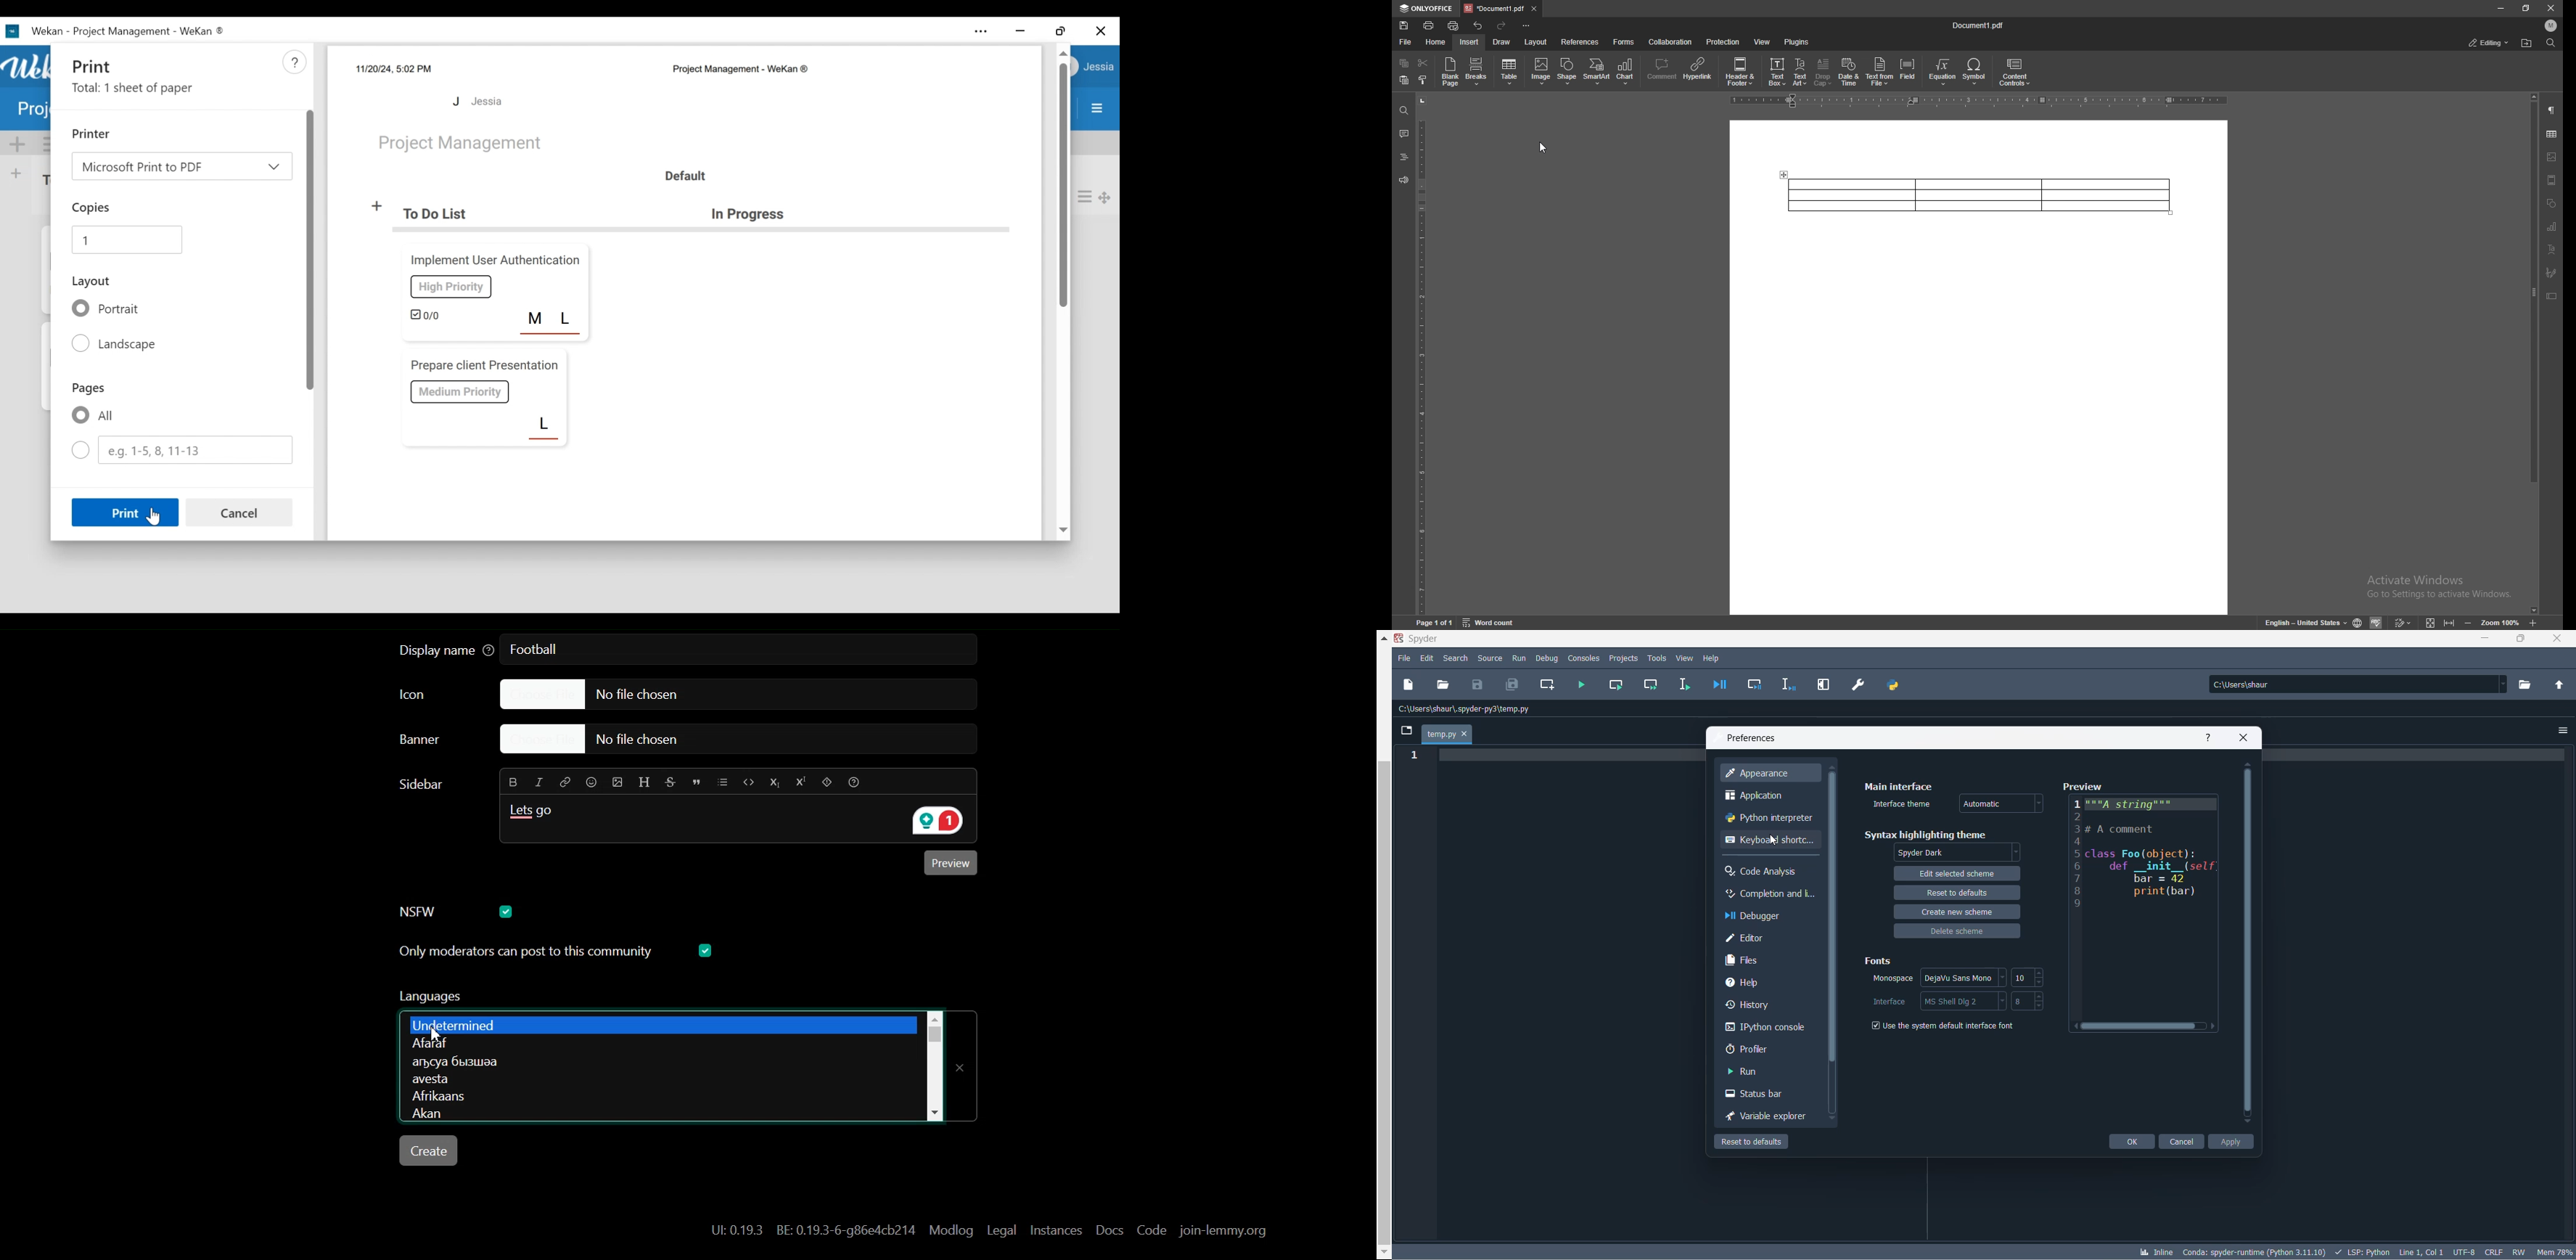  What do you see at coordinates (1450, 73) in the screenshot?
I see `blank page` at bounding box center [1450, 73].